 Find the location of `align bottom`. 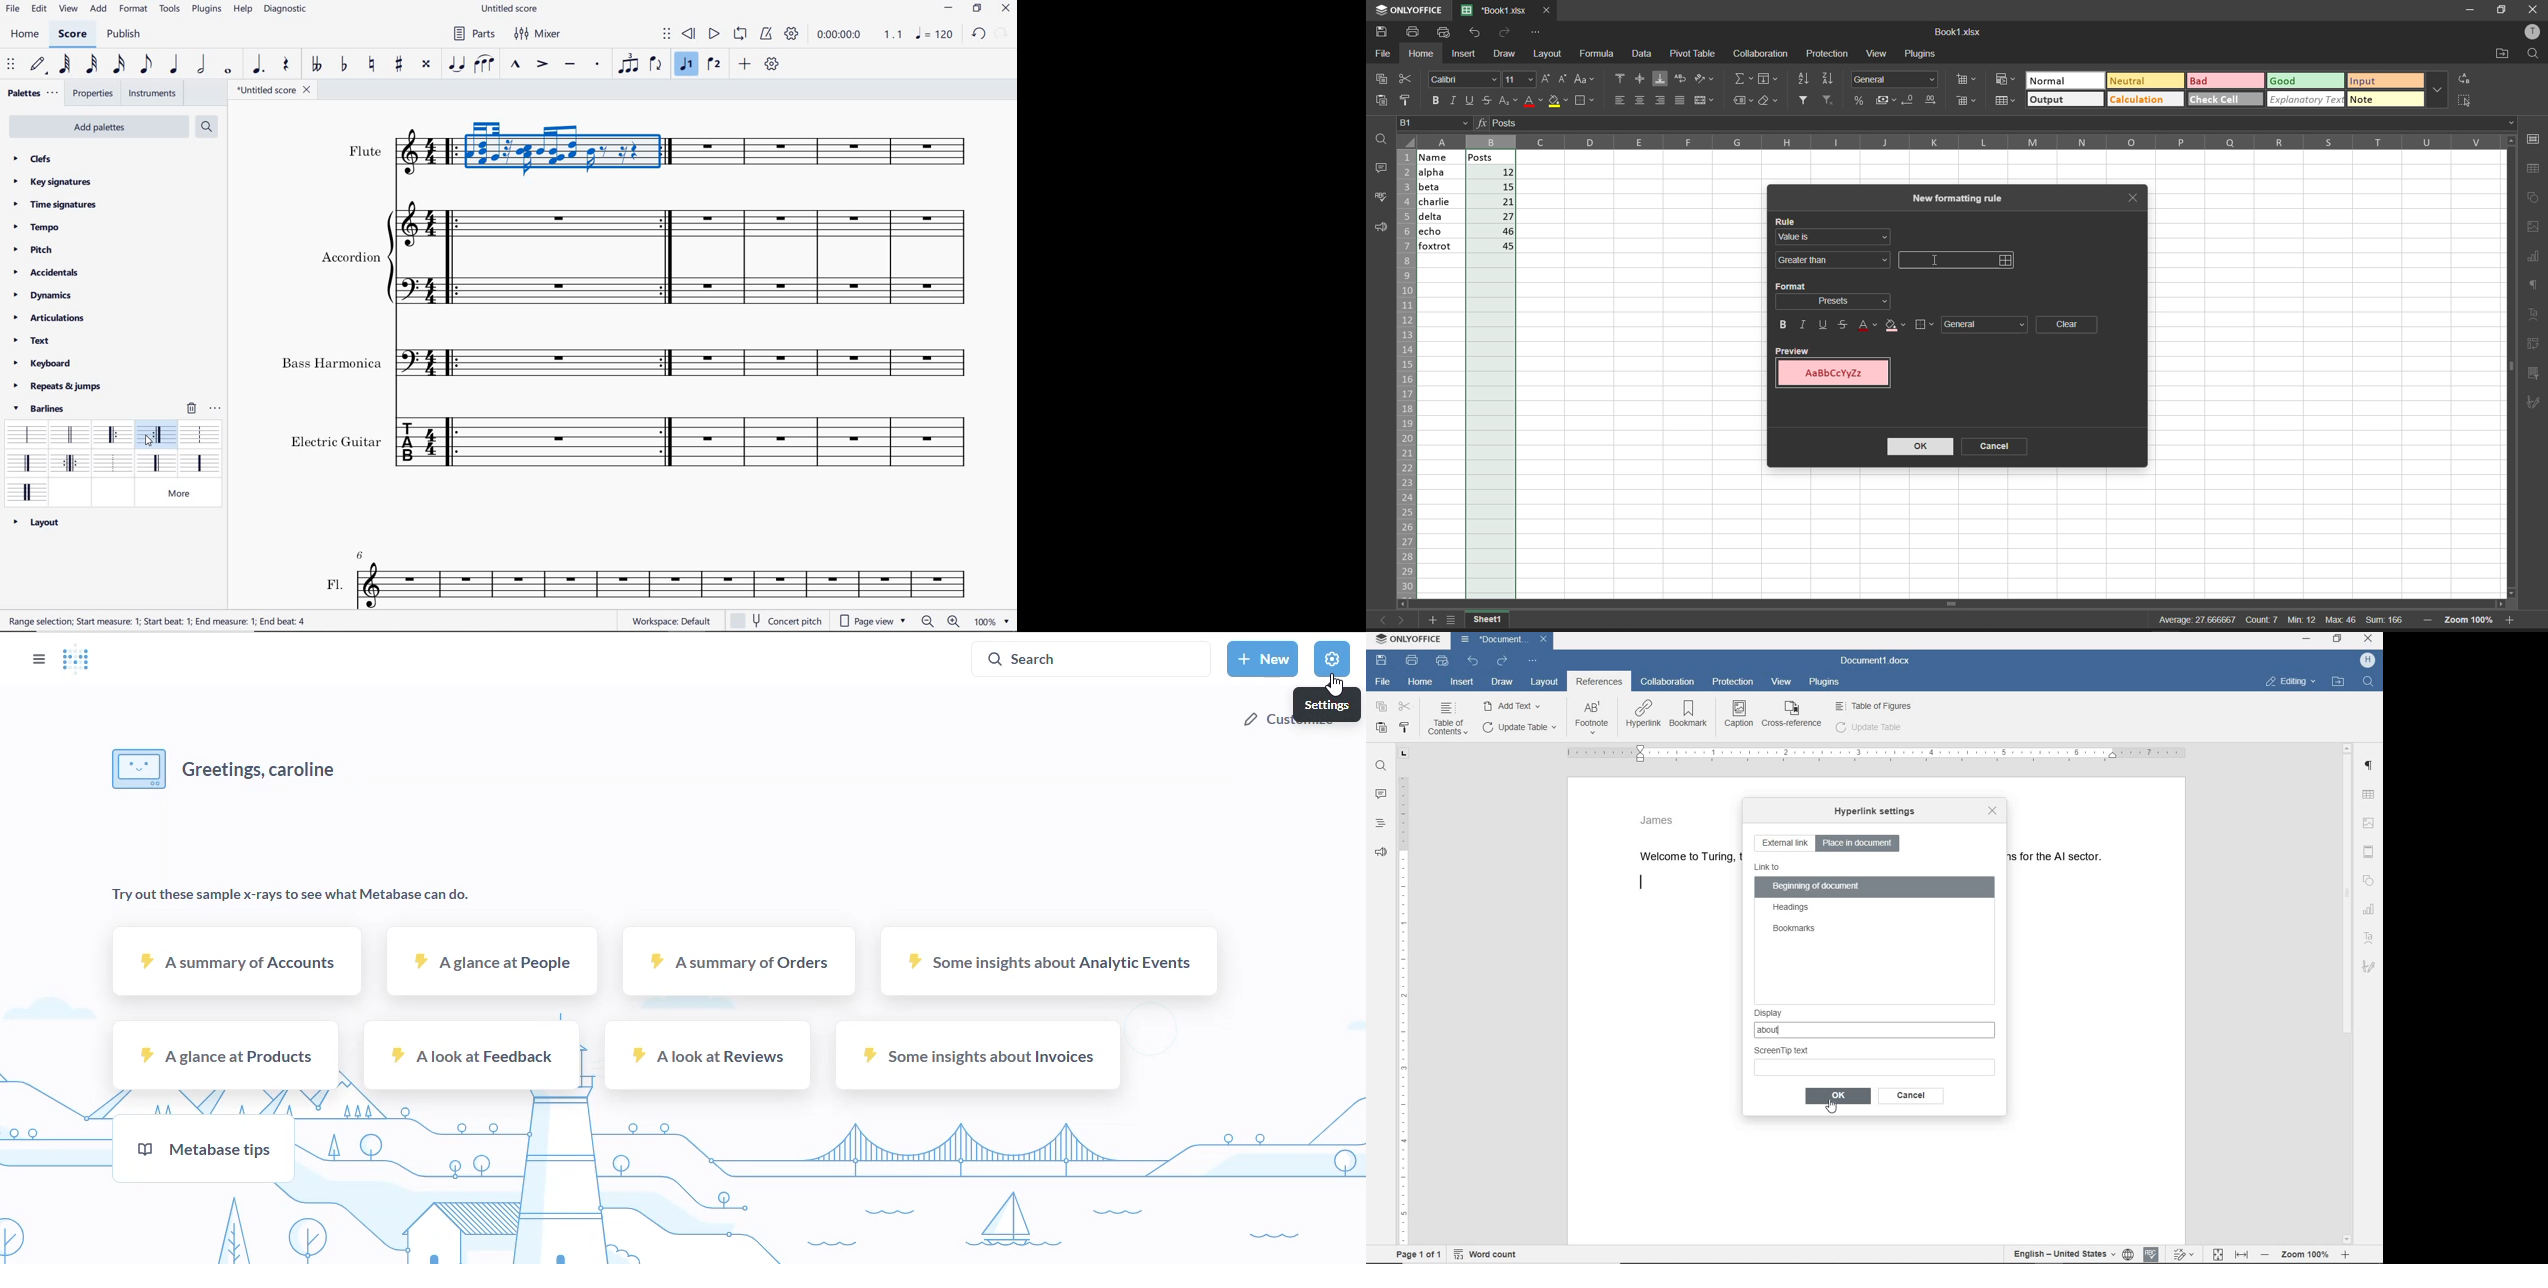

align bottom is located at coordinates (1657, 79).